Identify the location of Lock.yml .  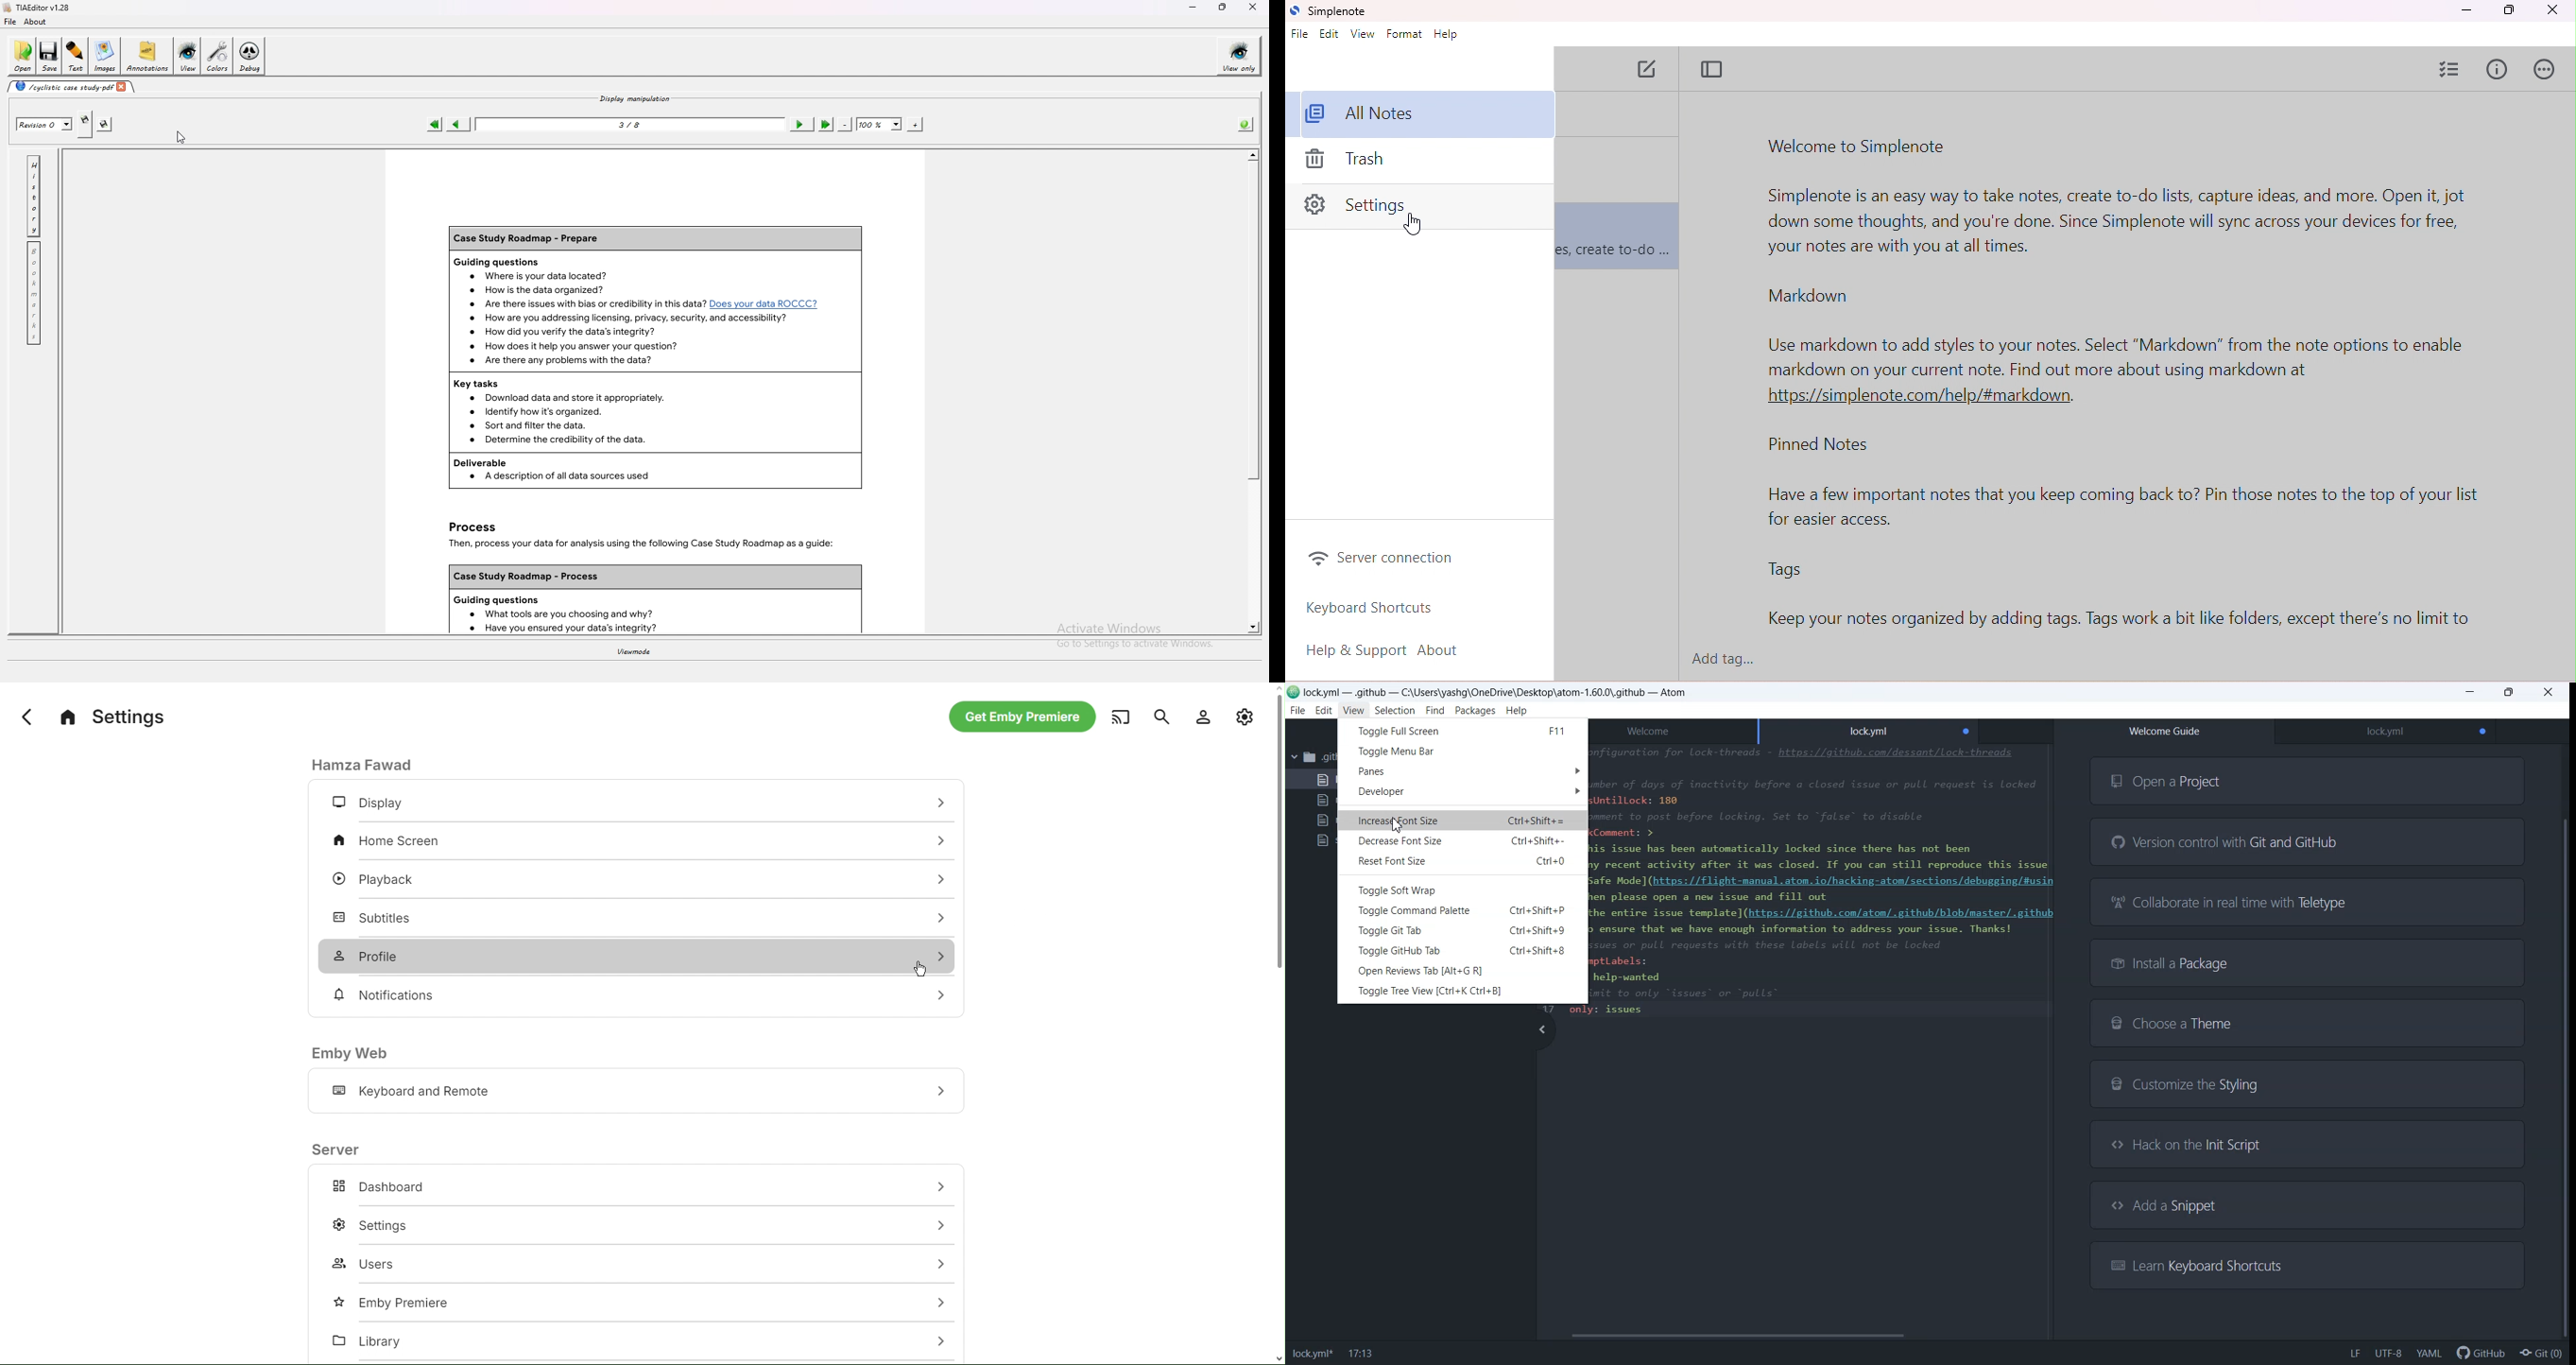
(1869, 729).